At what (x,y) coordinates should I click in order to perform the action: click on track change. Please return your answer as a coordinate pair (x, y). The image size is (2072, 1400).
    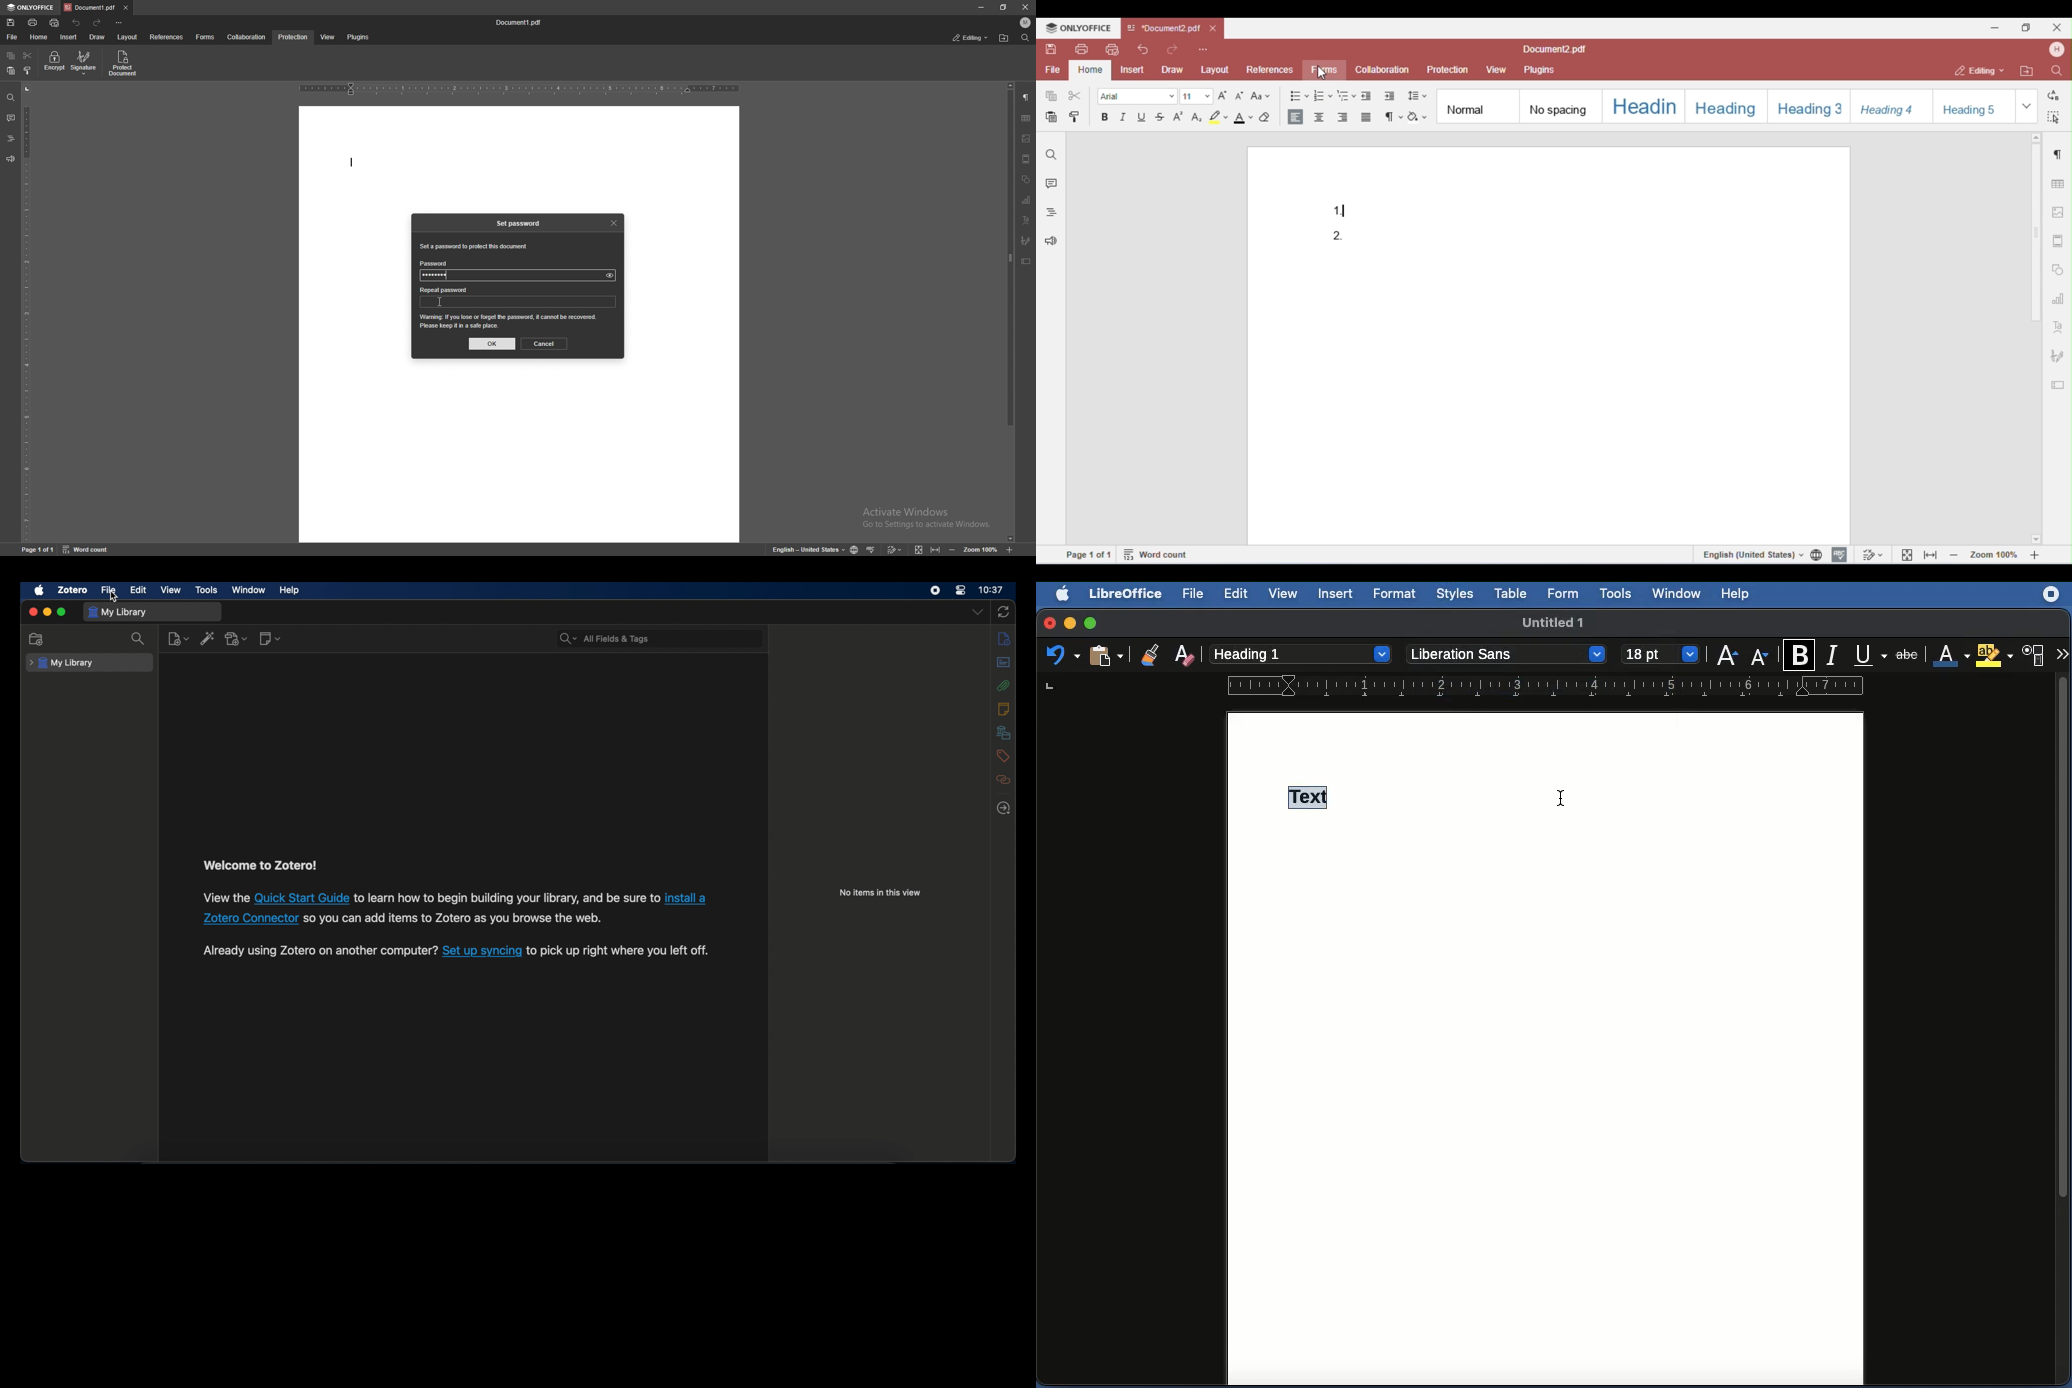
    Looking at the image, I should click on (895, 550).